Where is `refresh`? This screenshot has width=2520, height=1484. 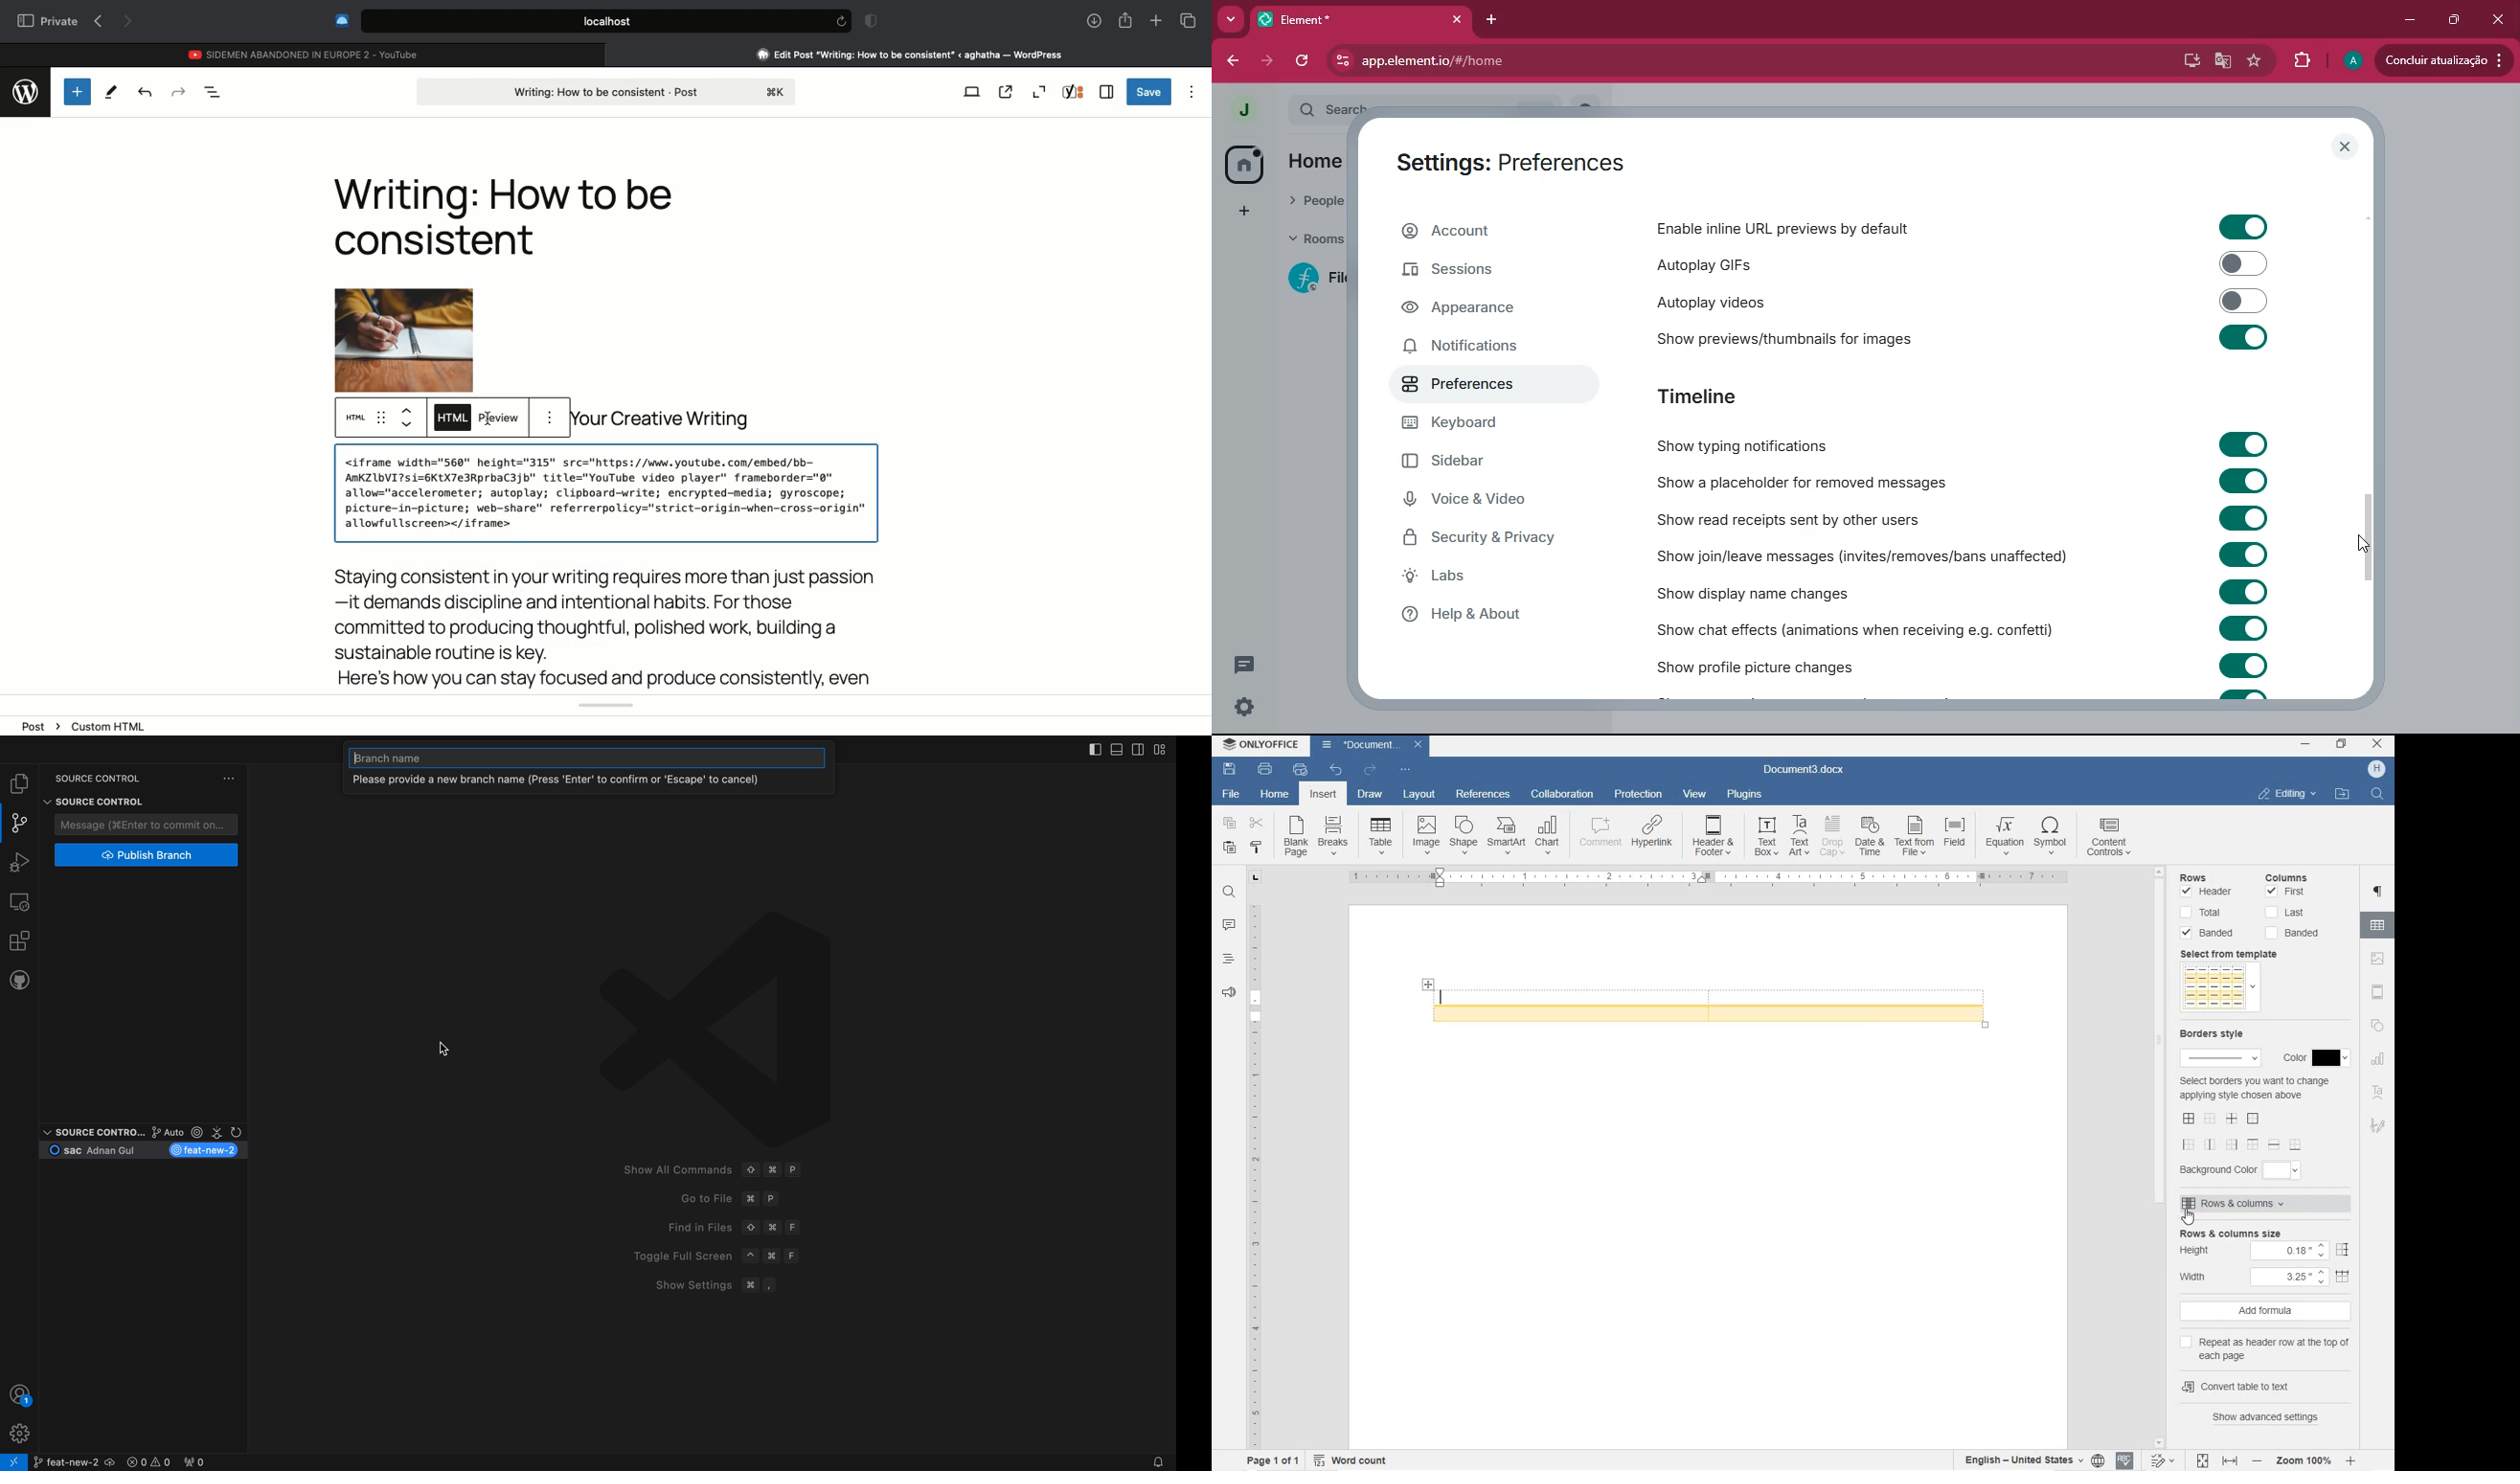 refresh is located at coordinates (1306, 61).